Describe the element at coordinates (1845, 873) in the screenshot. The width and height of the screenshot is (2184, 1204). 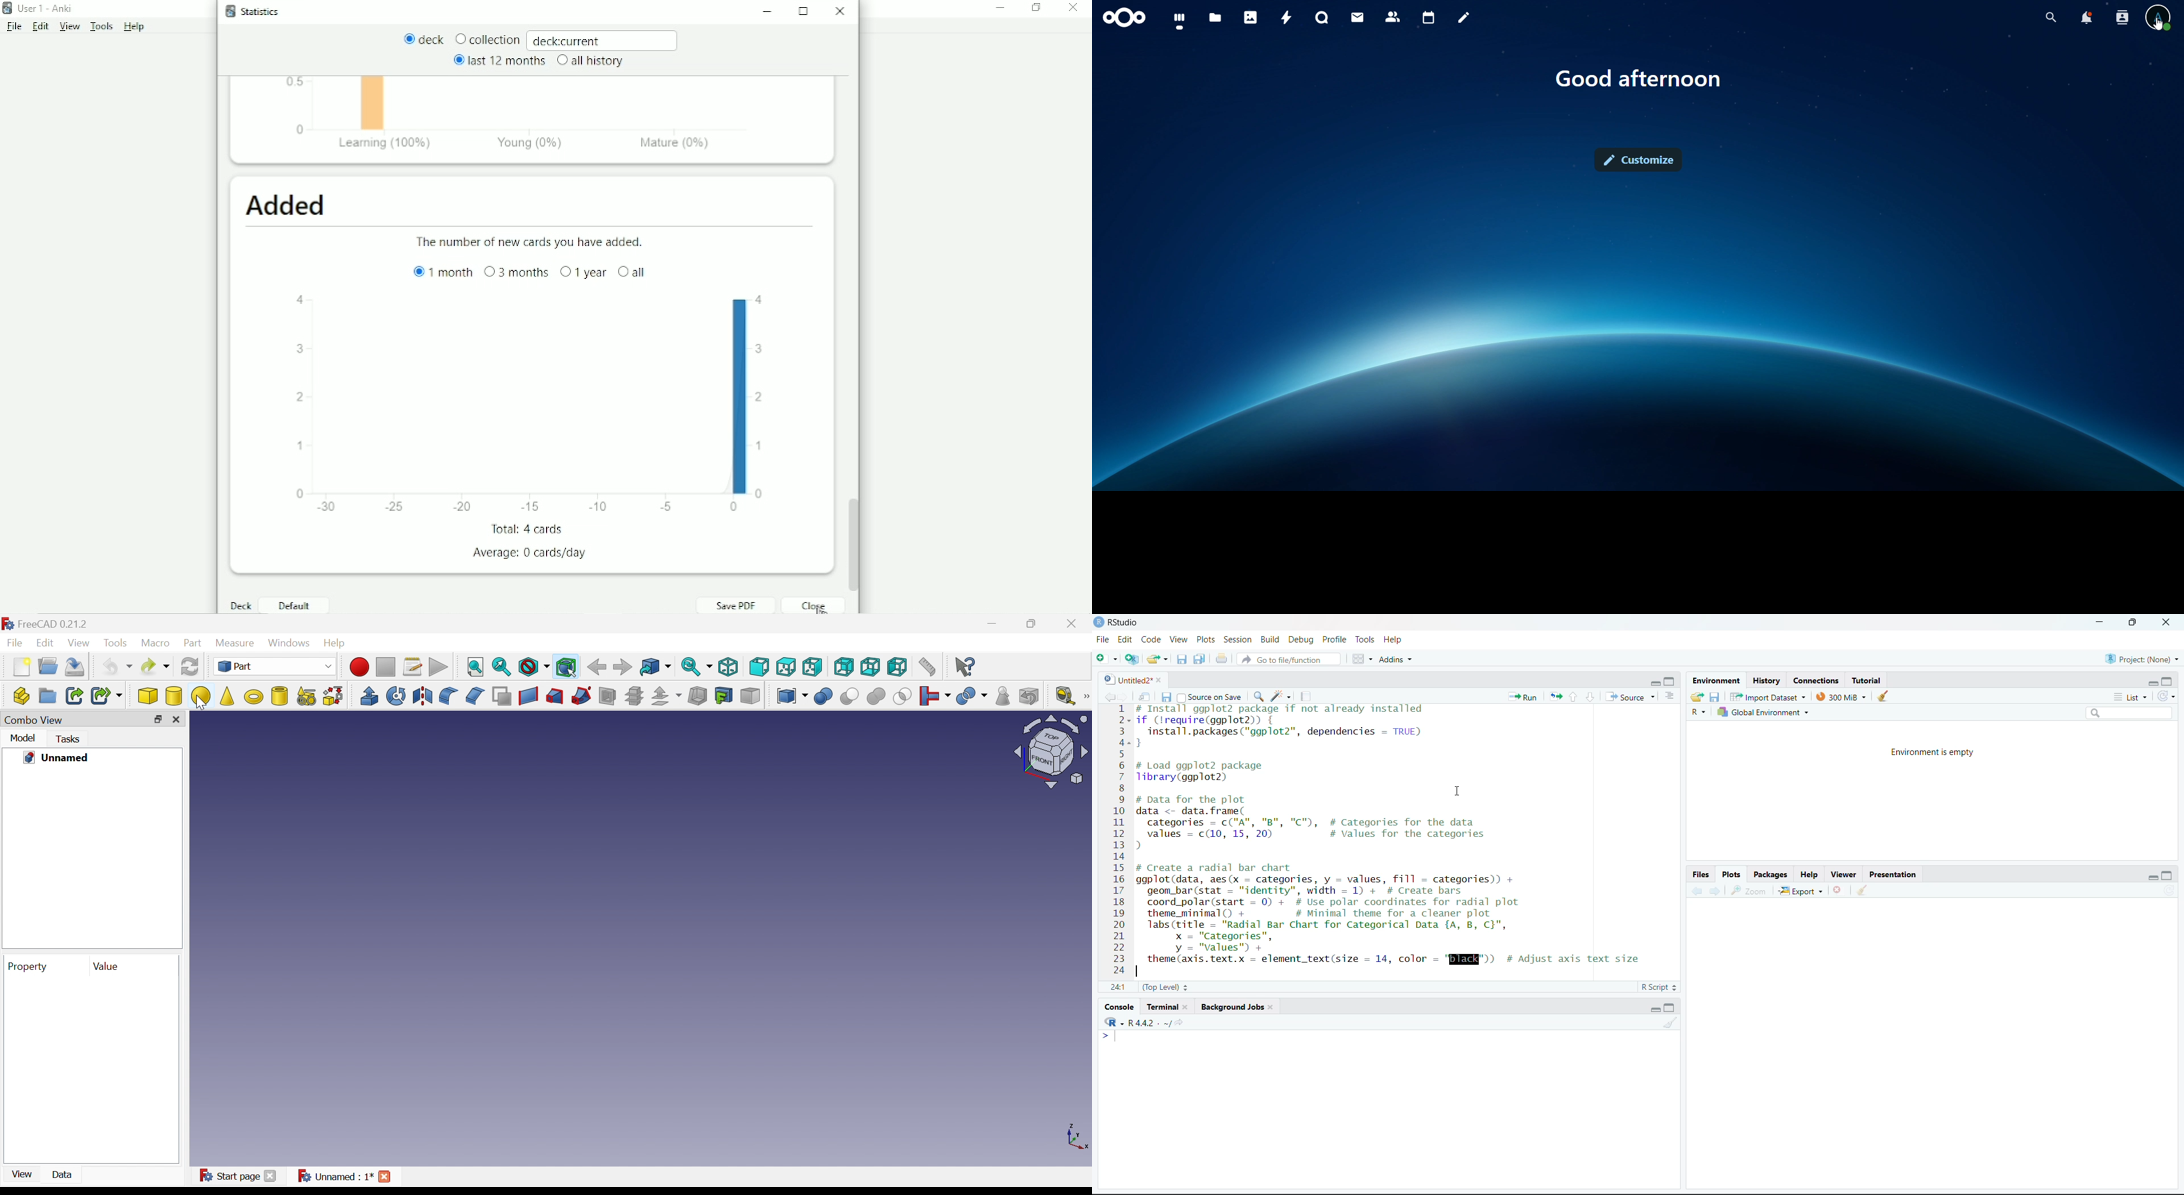
I see `viewer ` at that location.